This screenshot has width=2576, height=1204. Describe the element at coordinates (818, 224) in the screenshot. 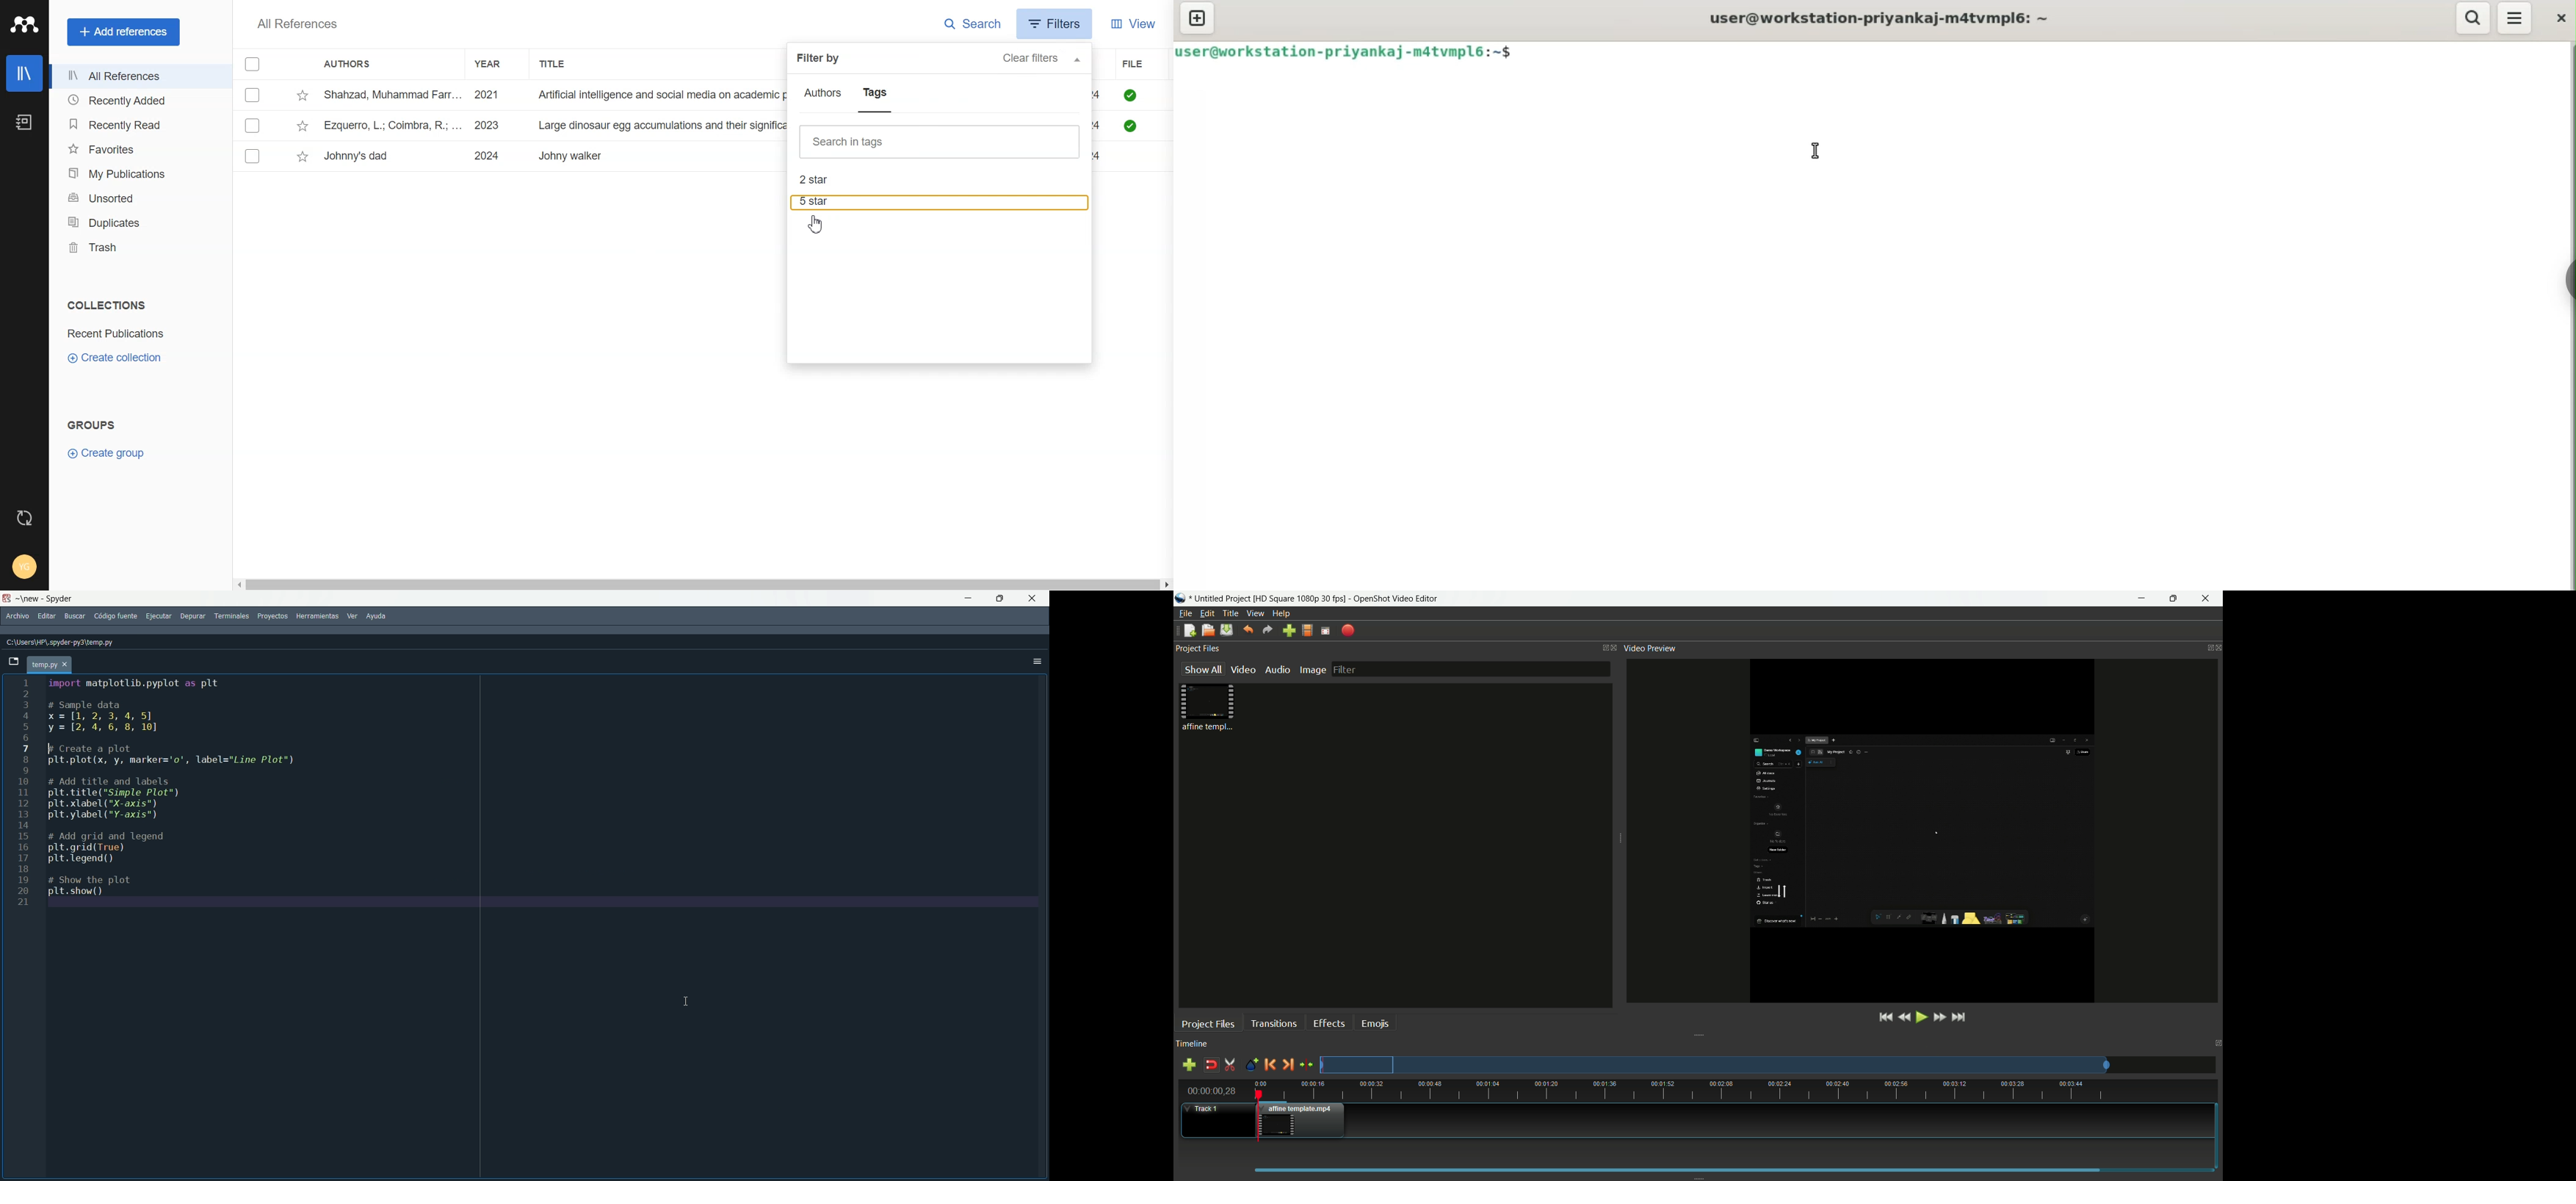

I see `Cursor` at that location.